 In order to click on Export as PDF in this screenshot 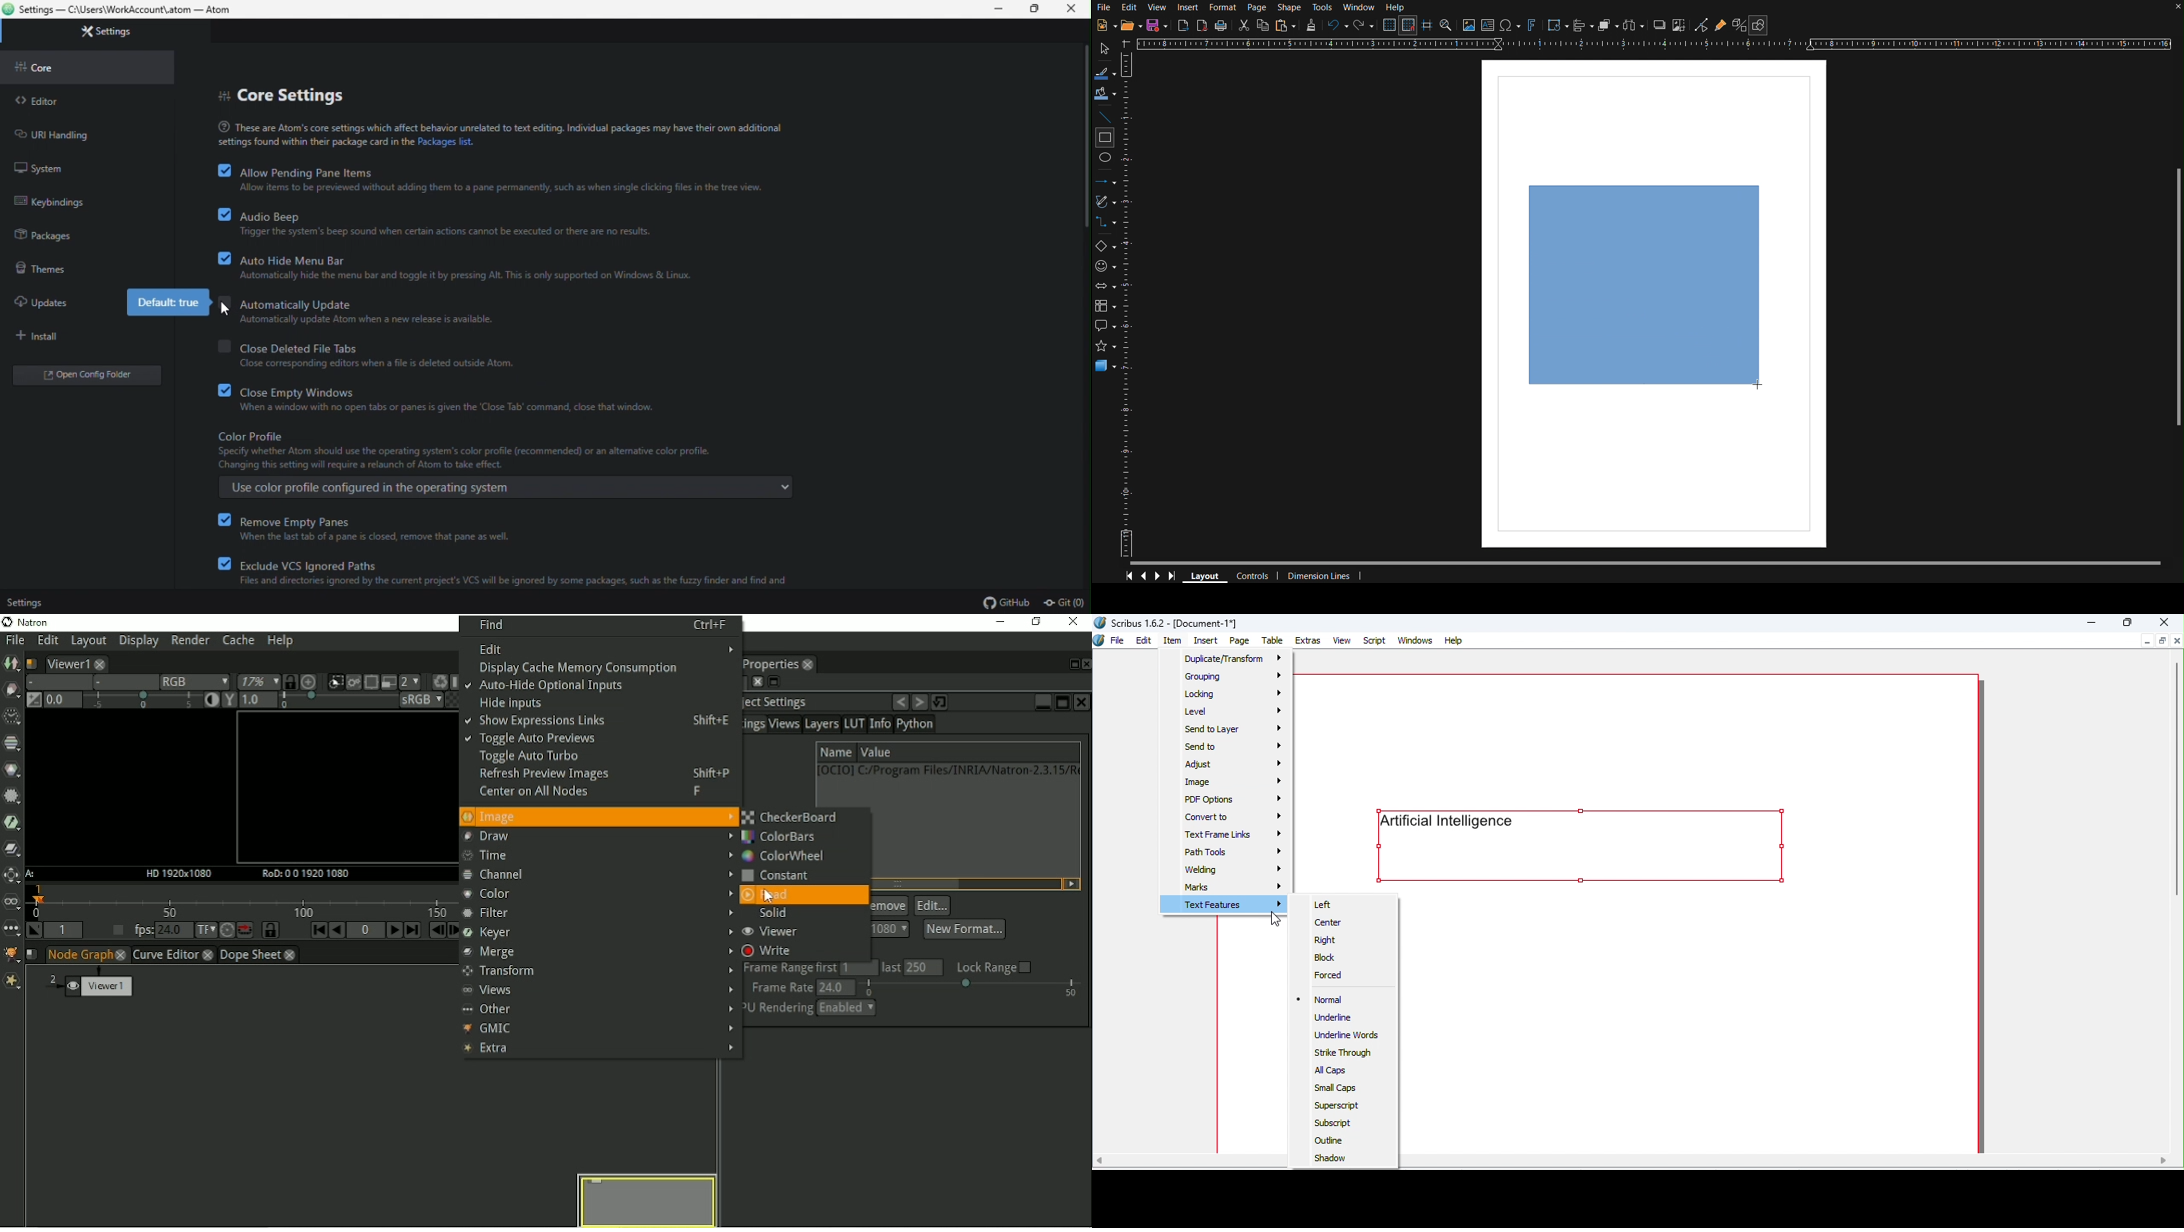, I will do `click(1202, 25)`.